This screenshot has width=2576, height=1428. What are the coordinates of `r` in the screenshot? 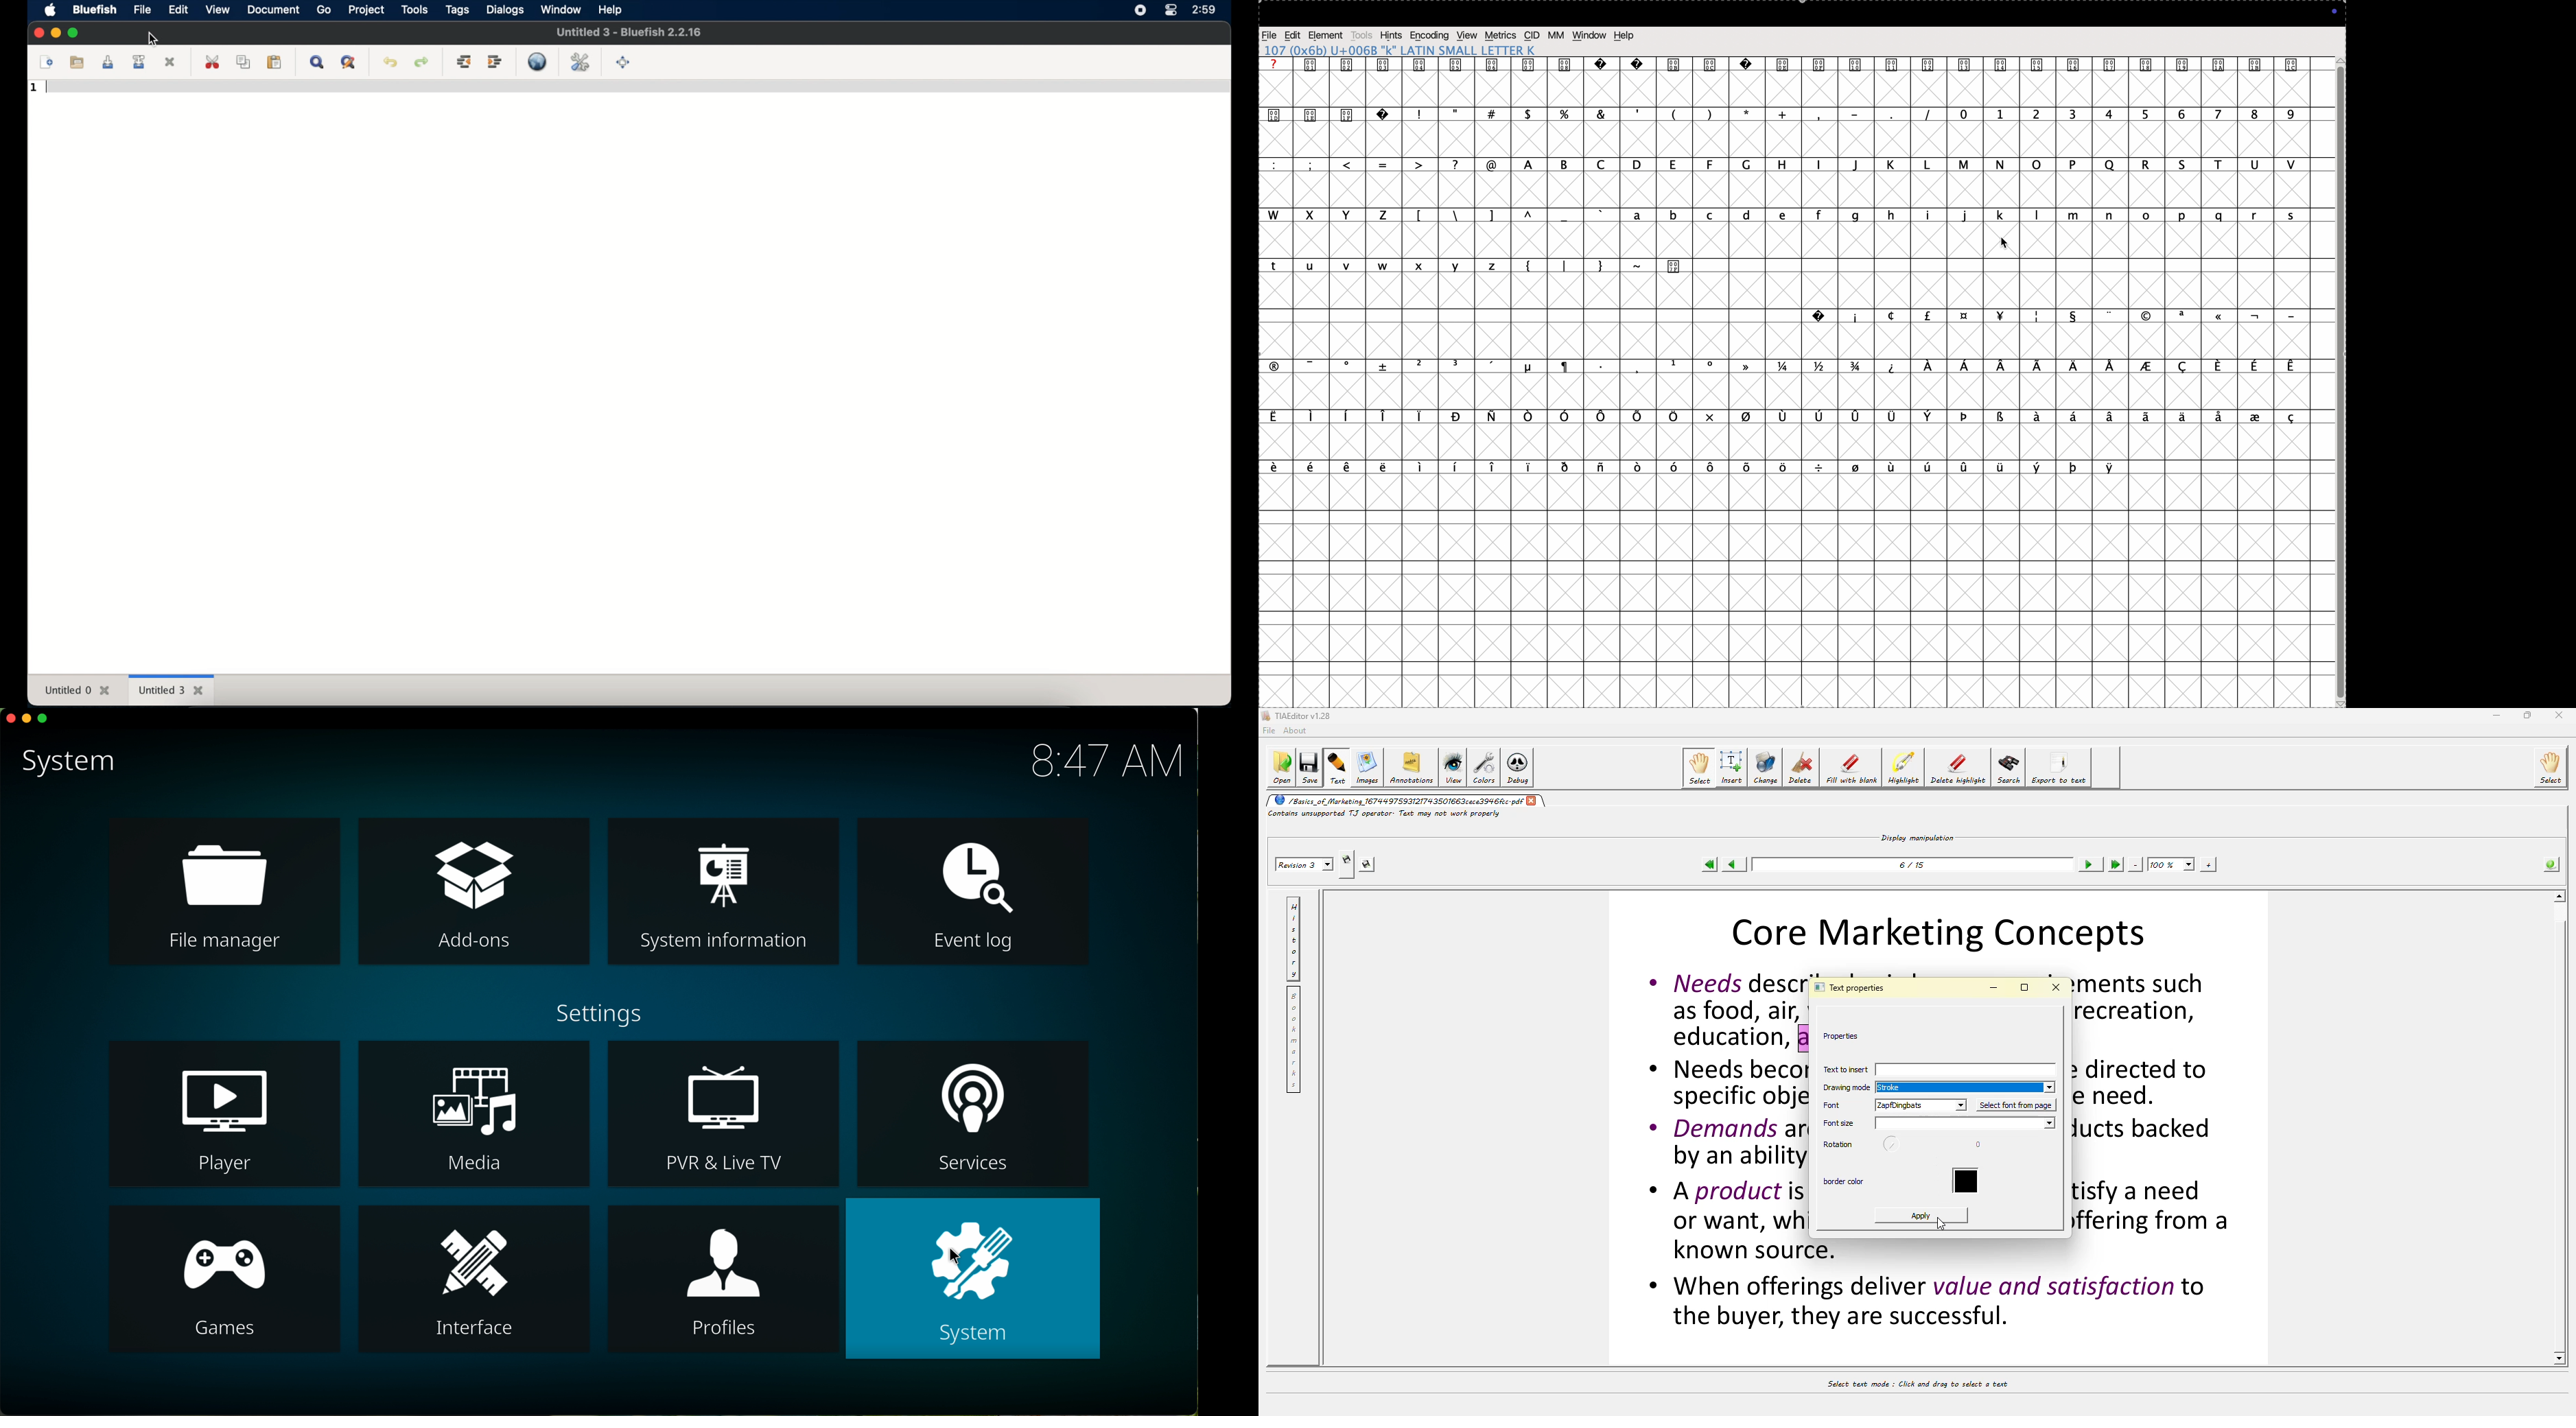 It's located at (2260, 215).